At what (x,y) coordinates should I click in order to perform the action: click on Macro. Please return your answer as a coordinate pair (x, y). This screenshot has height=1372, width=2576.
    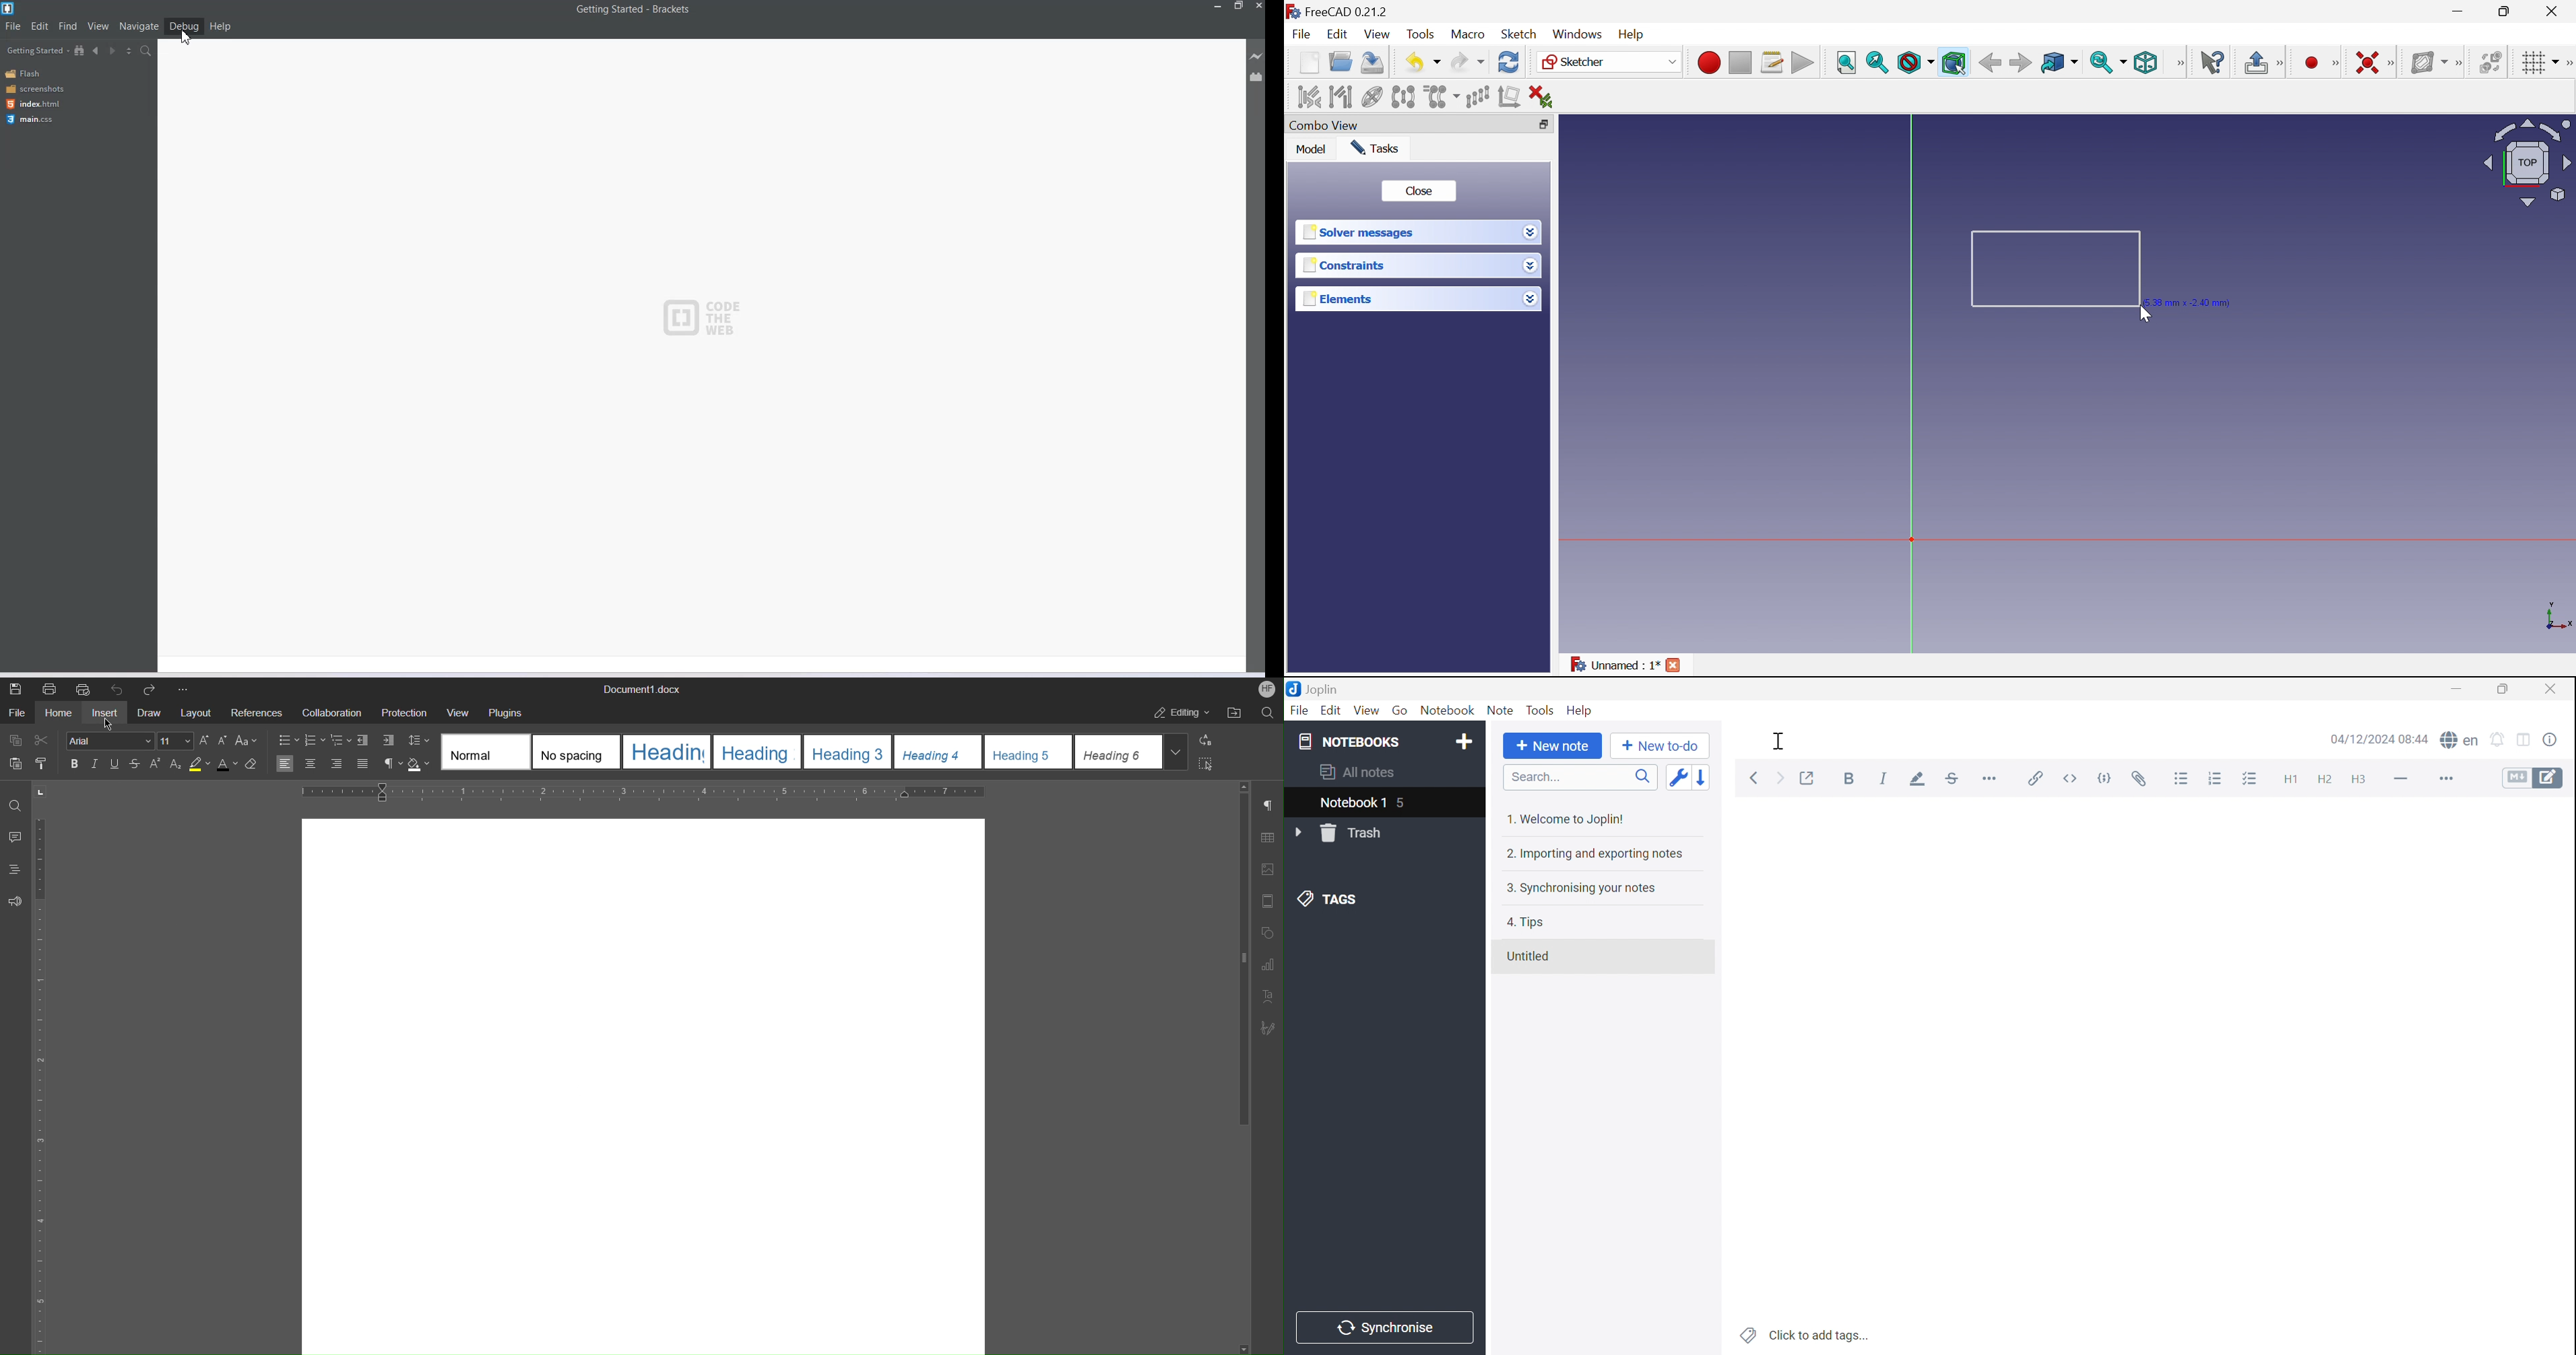
    Looking at the image, I should click on (1466, 34).